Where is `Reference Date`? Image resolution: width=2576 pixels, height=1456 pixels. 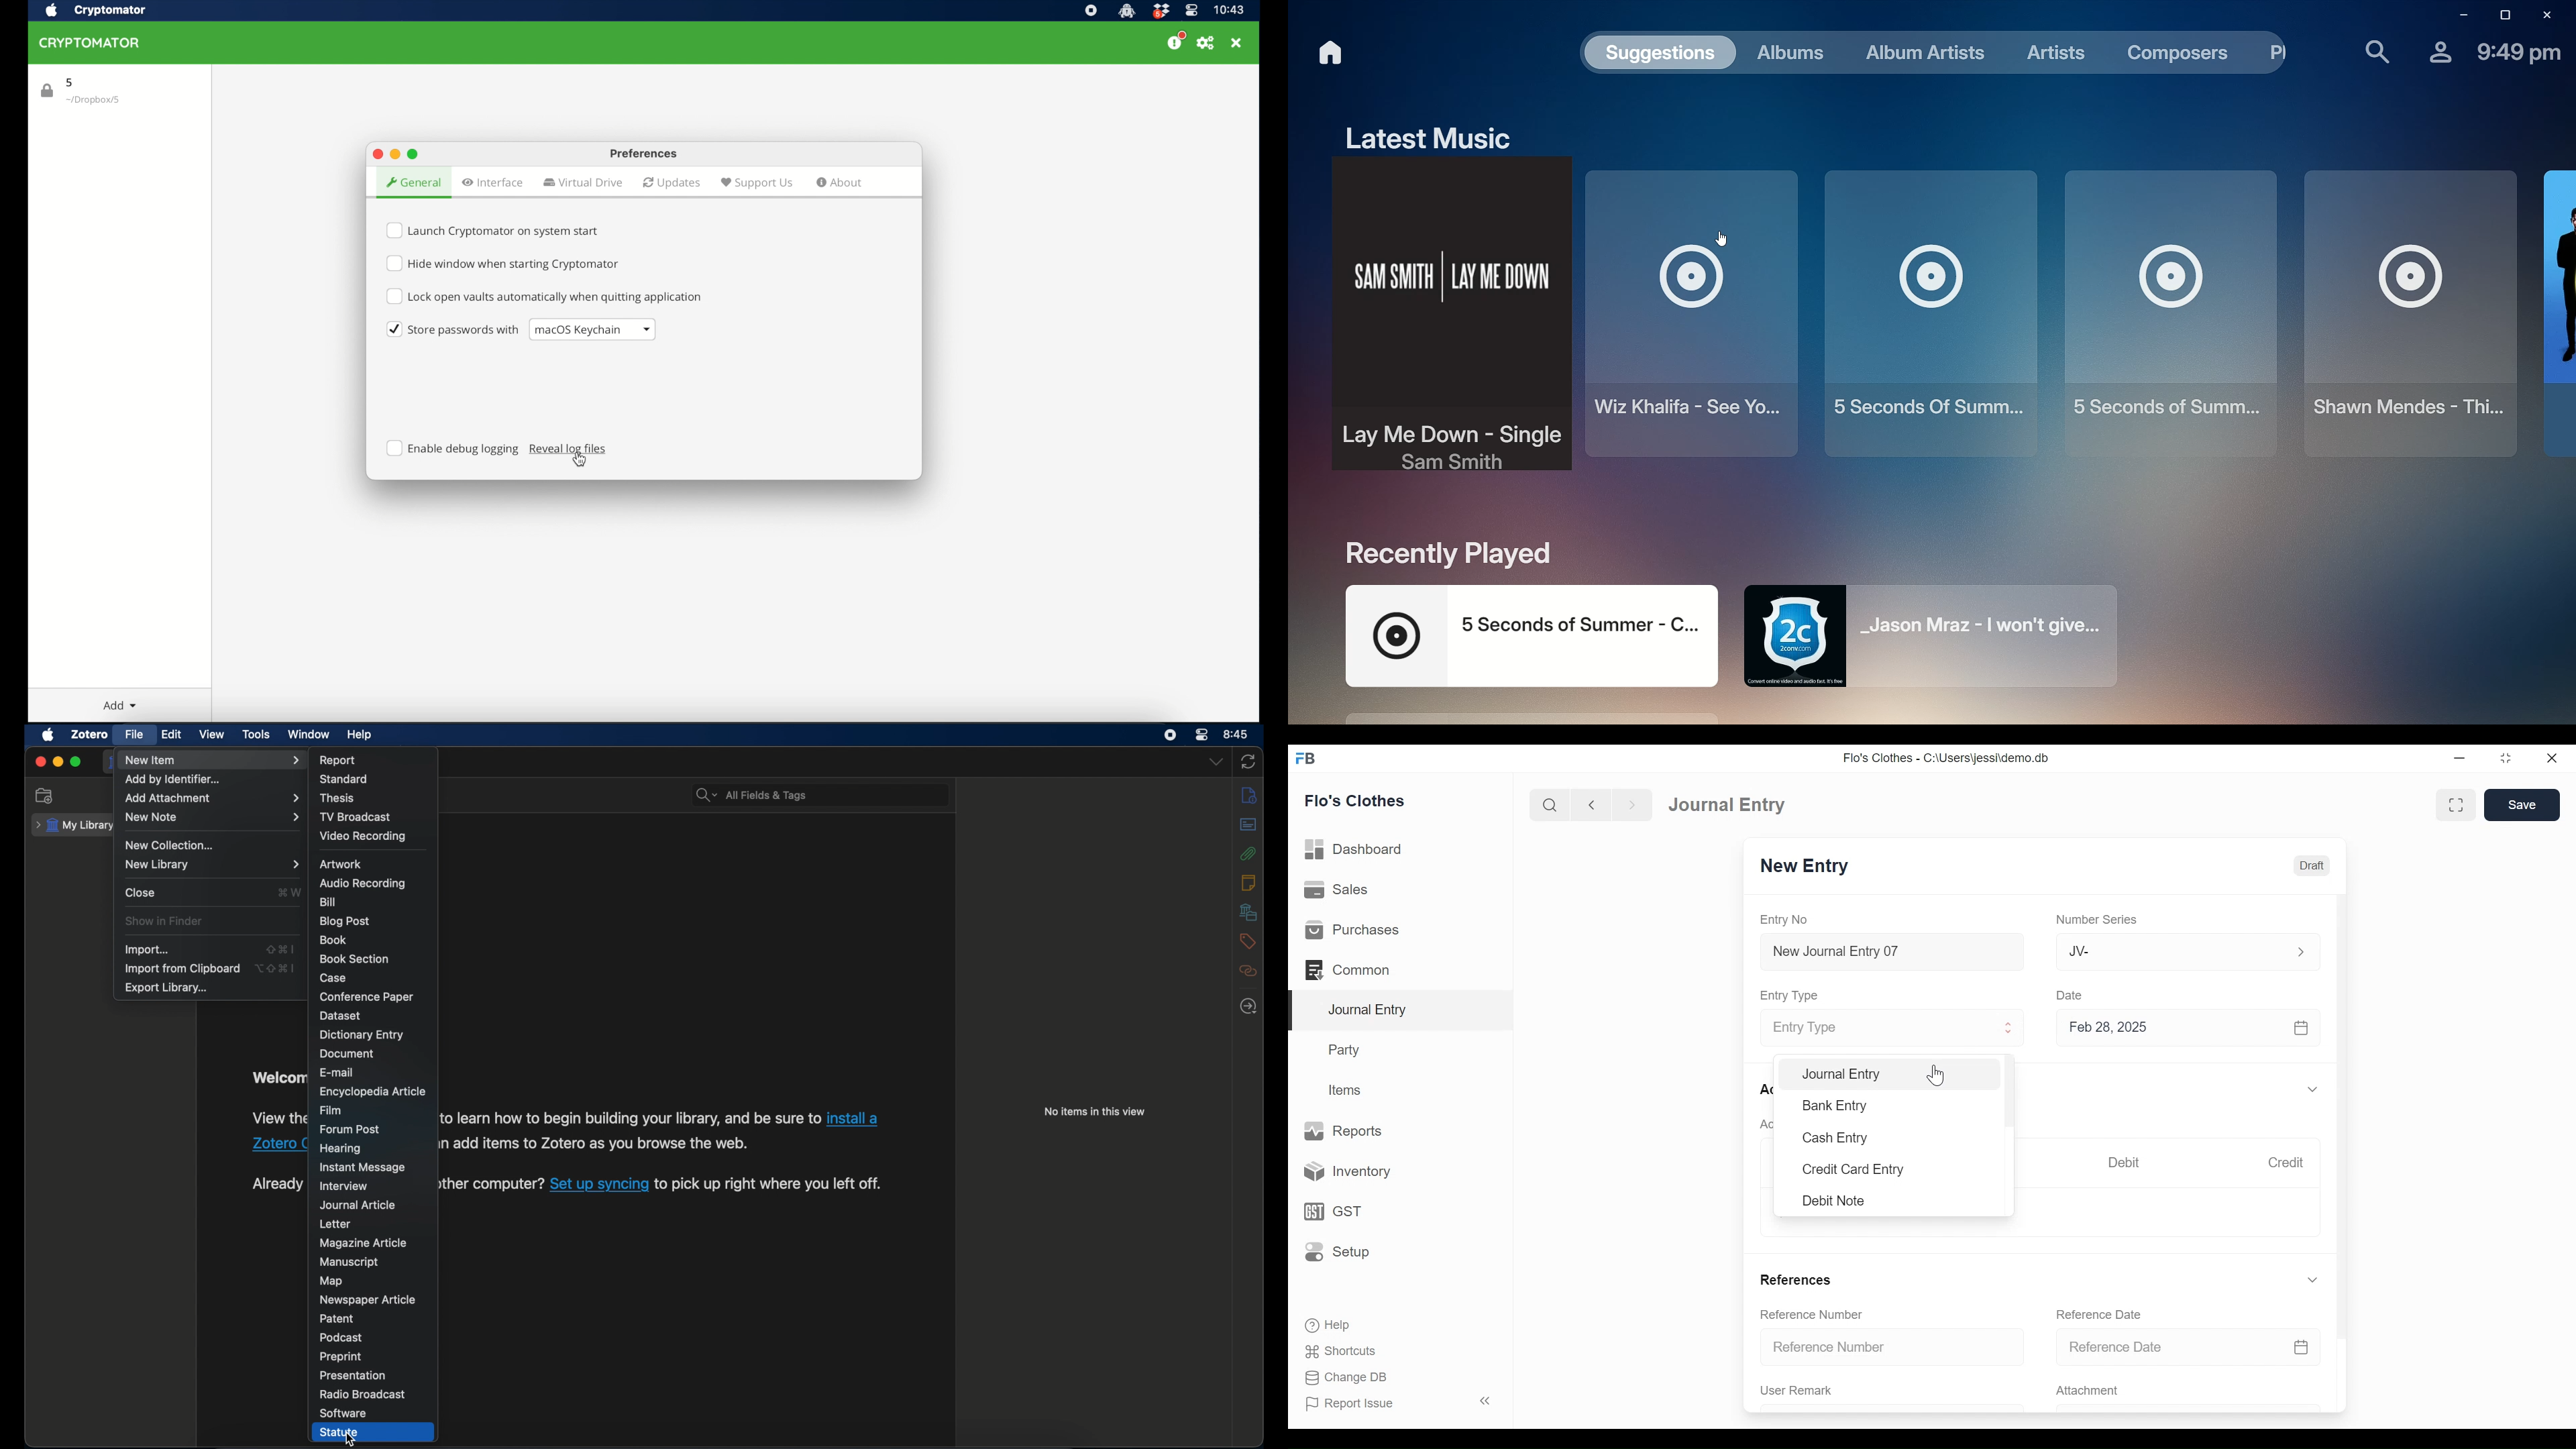 Reference Date is located at coordinates (2097, 1314).